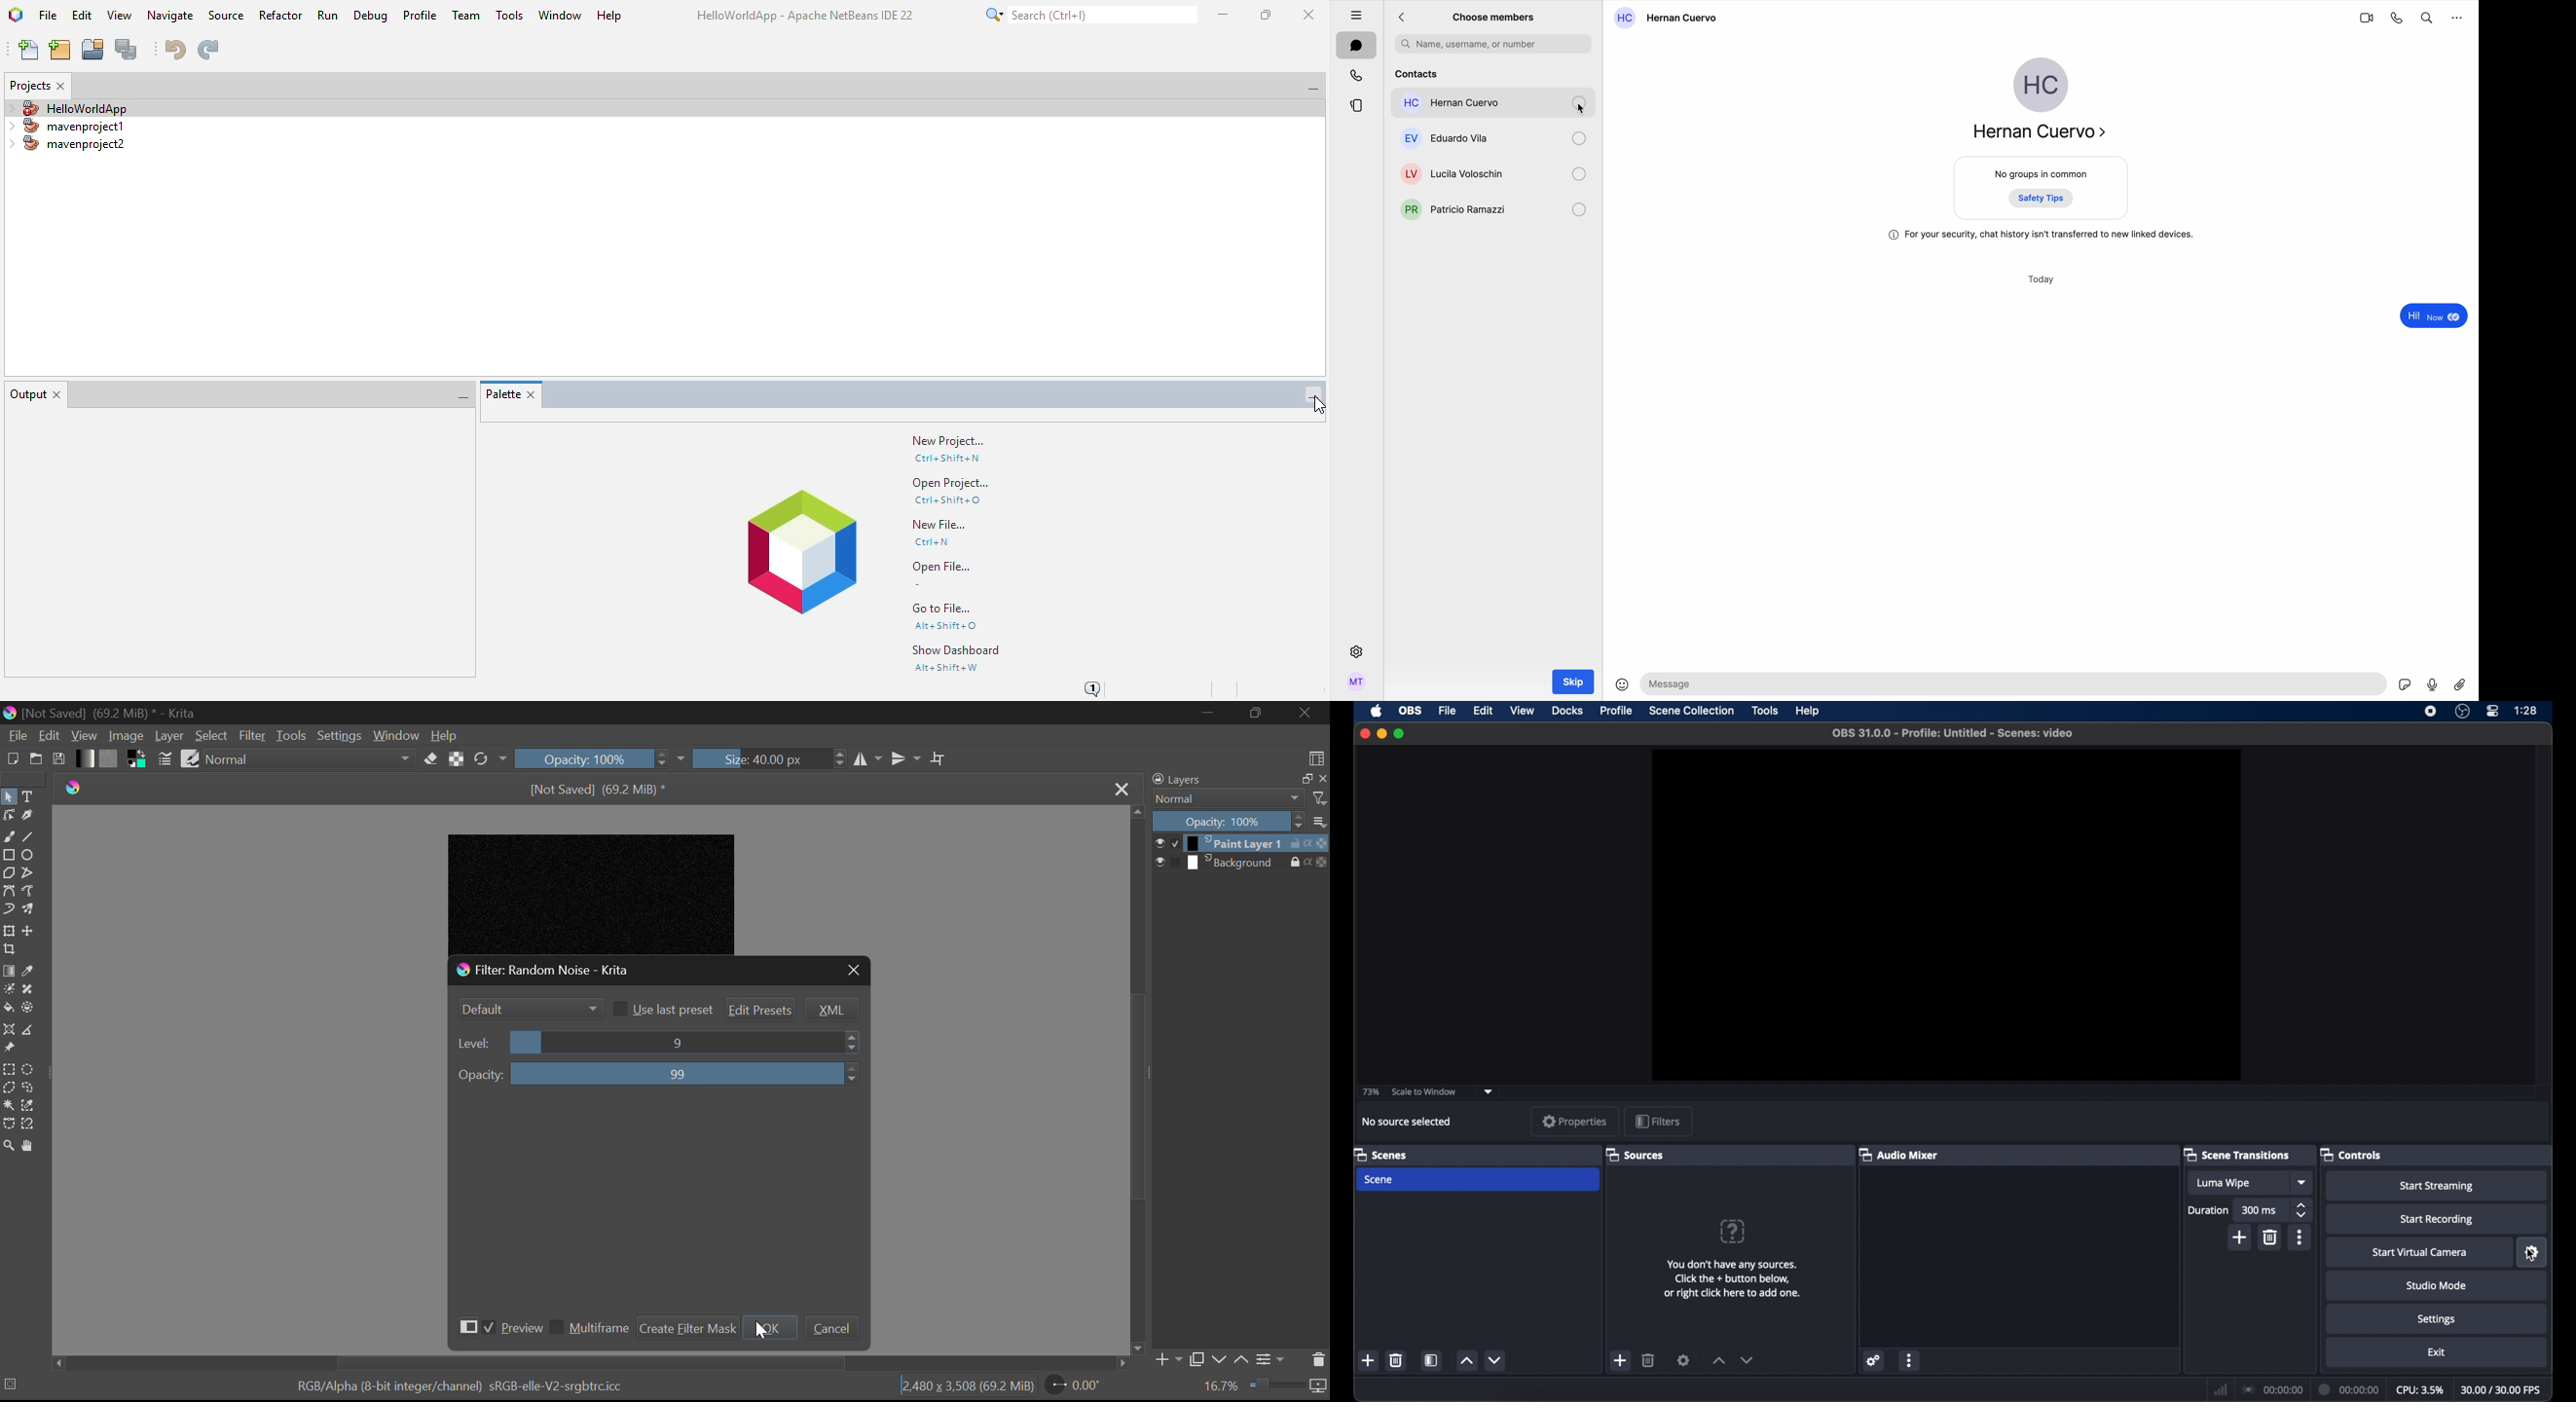 The image size is (2576, 1428). What do you see at coordinates (1232, 862) in the screenshot?
I see `background` at bounding box center [1232, 862].